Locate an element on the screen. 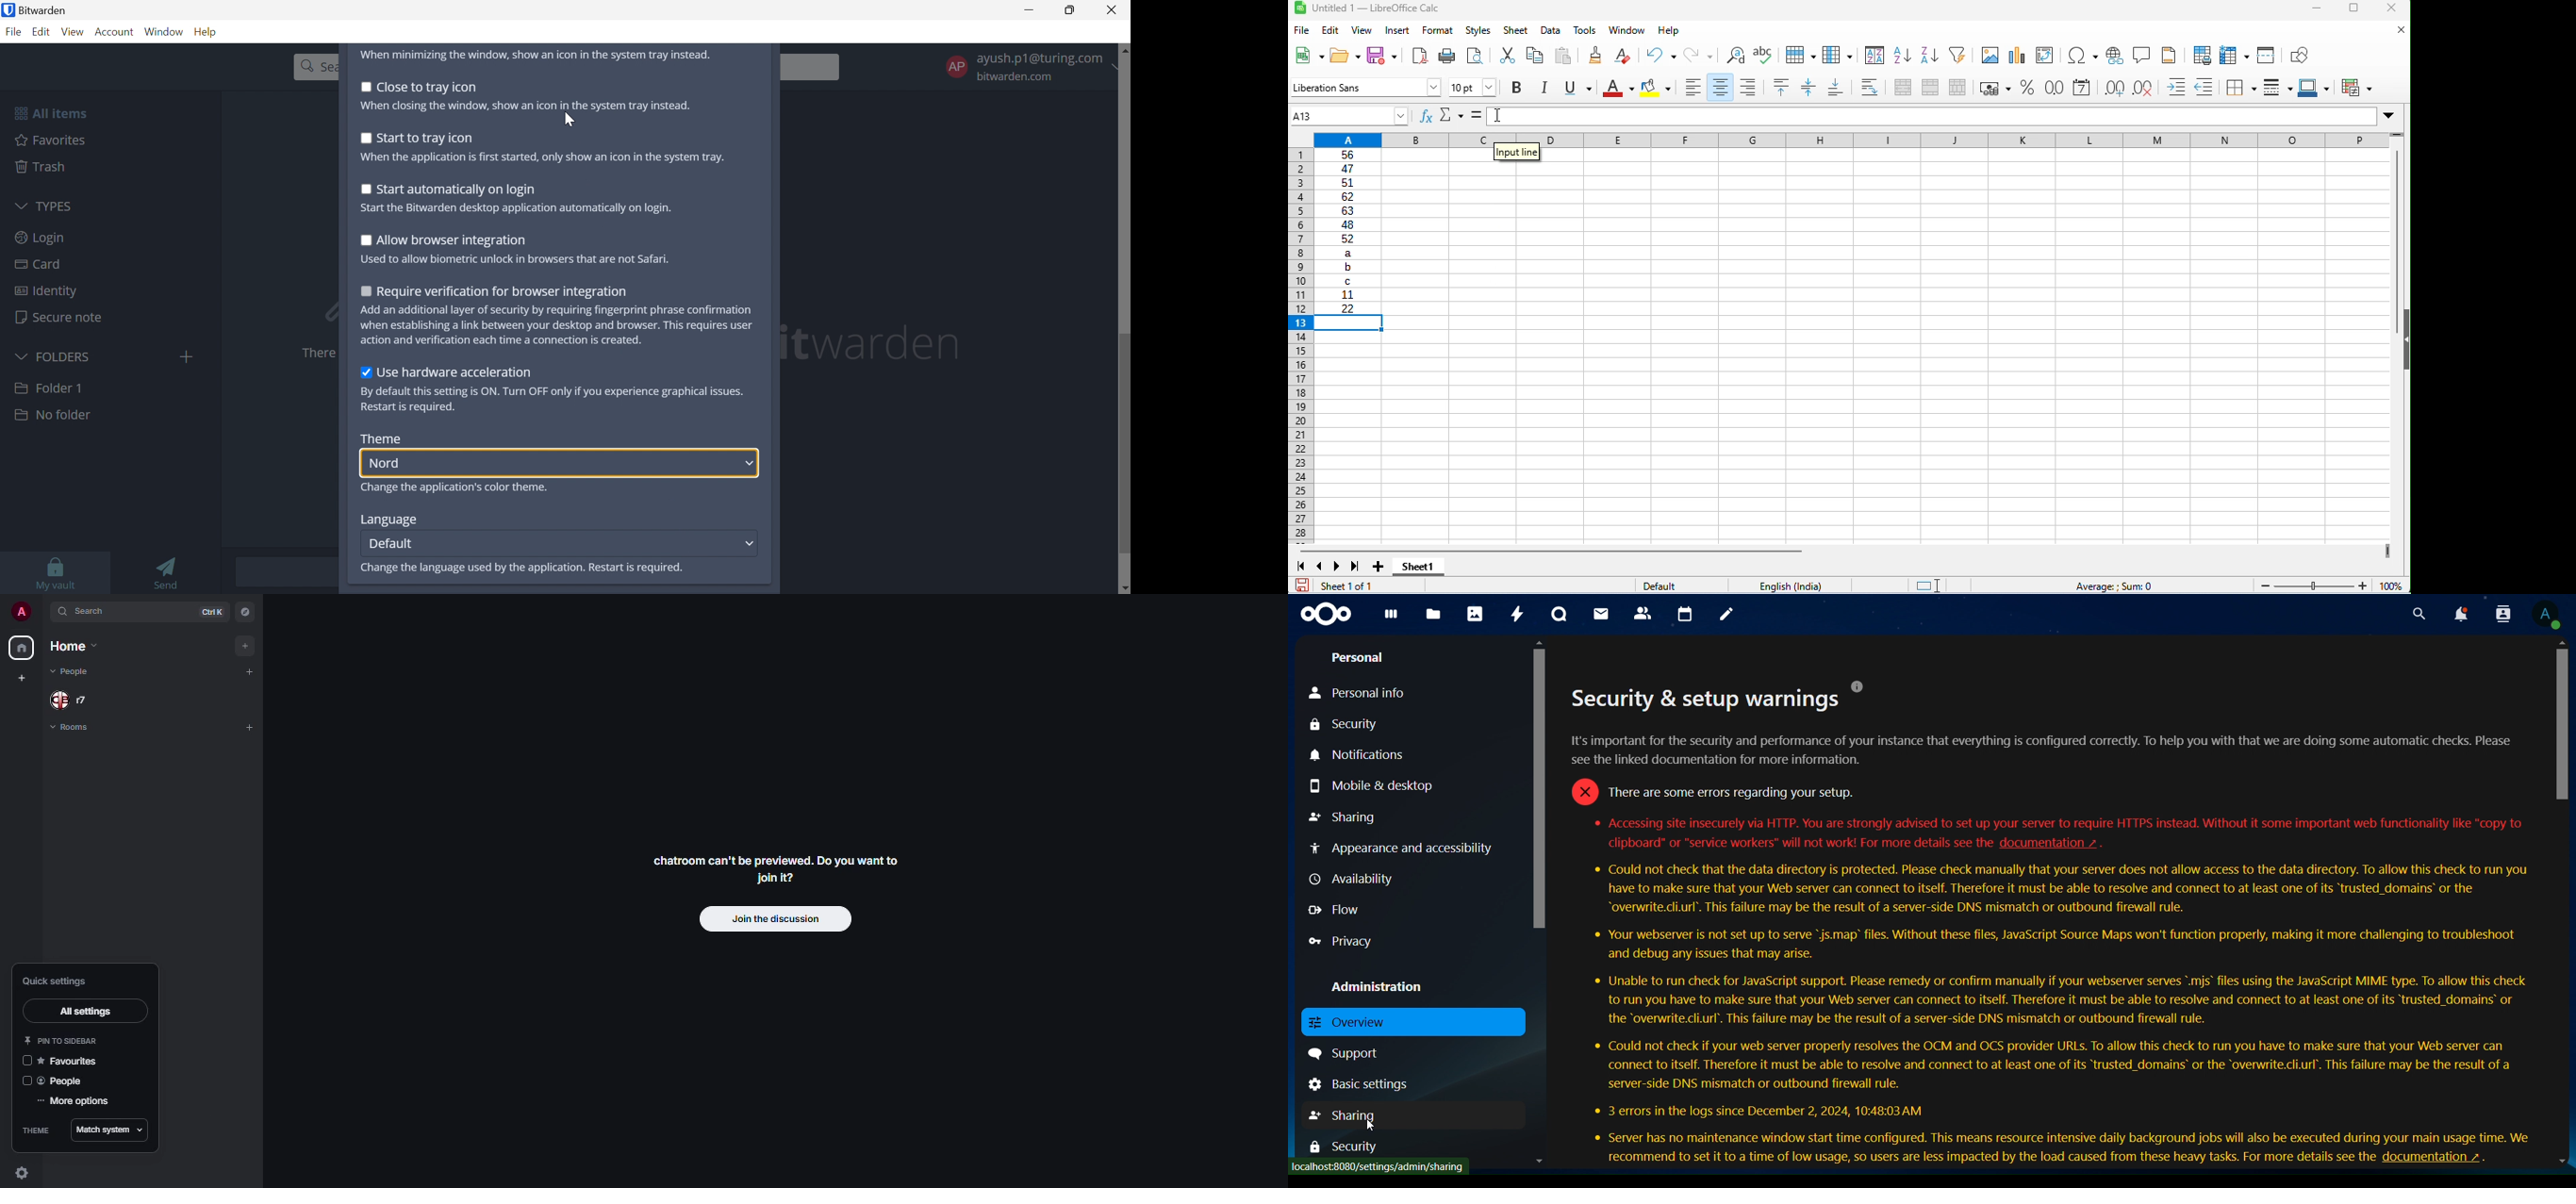 The width and height of the screenshot is (2576, 1204). sort ascending is located at coordinates (1902, 56).